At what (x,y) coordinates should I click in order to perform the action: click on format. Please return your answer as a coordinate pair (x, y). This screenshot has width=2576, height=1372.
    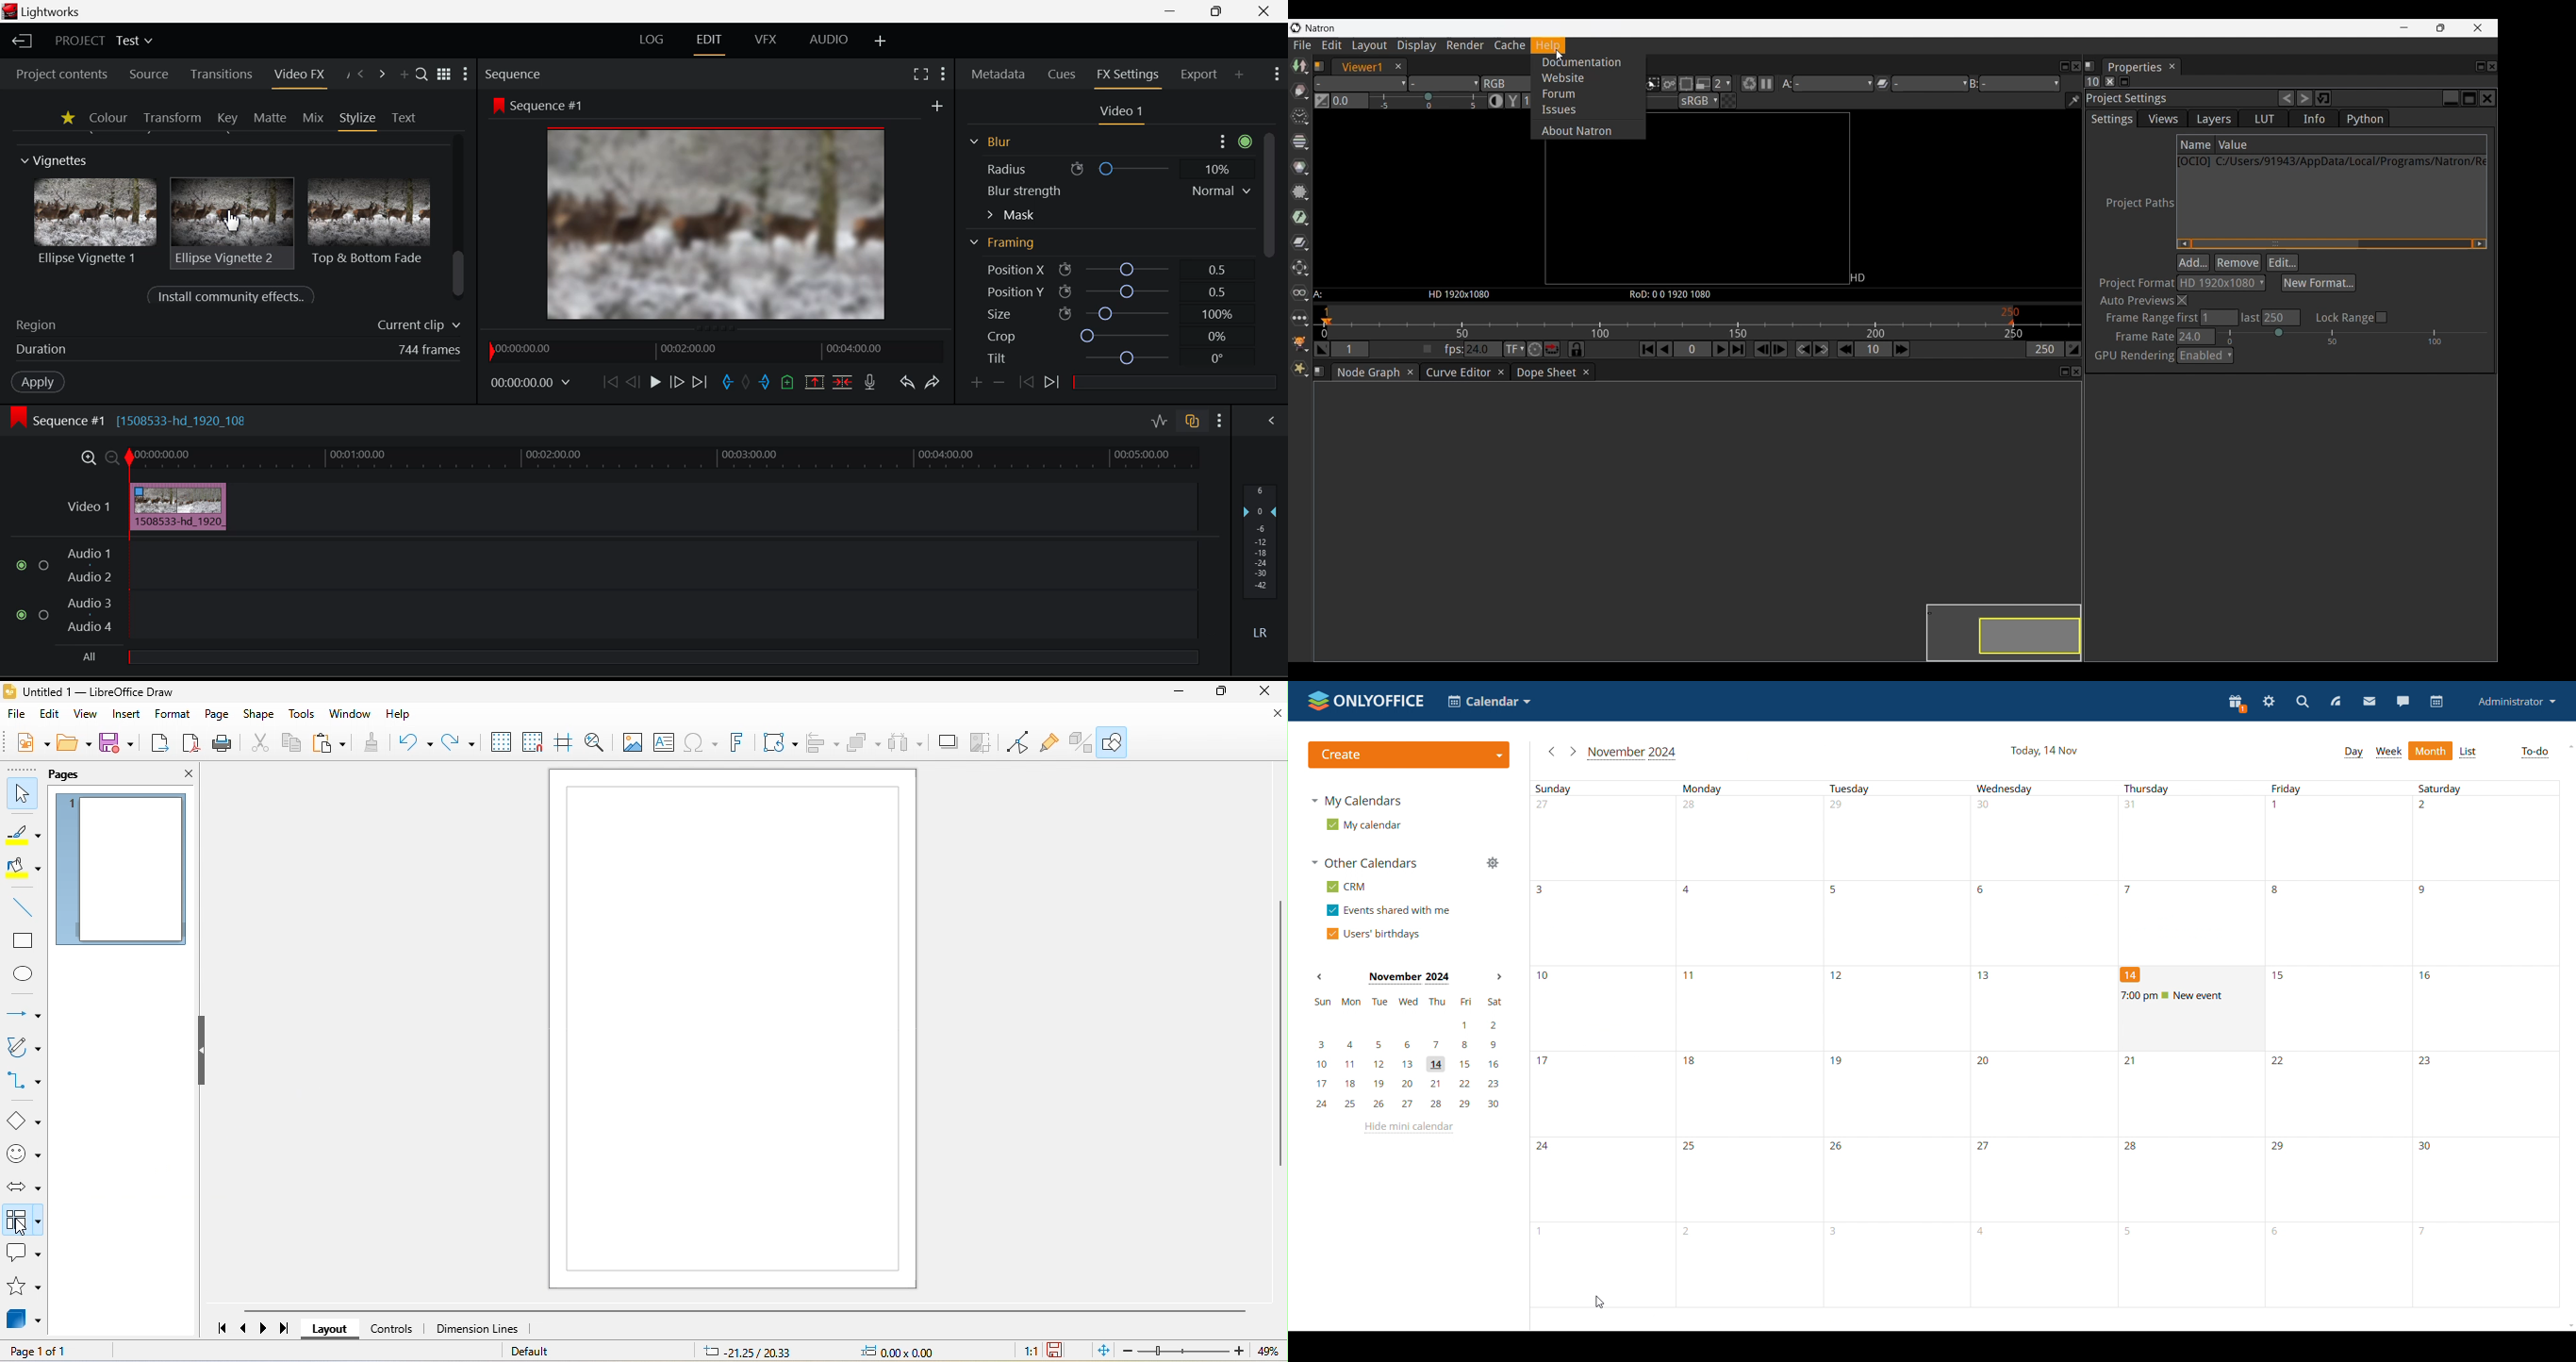
    Looking at the image, I should click on (175, 715).